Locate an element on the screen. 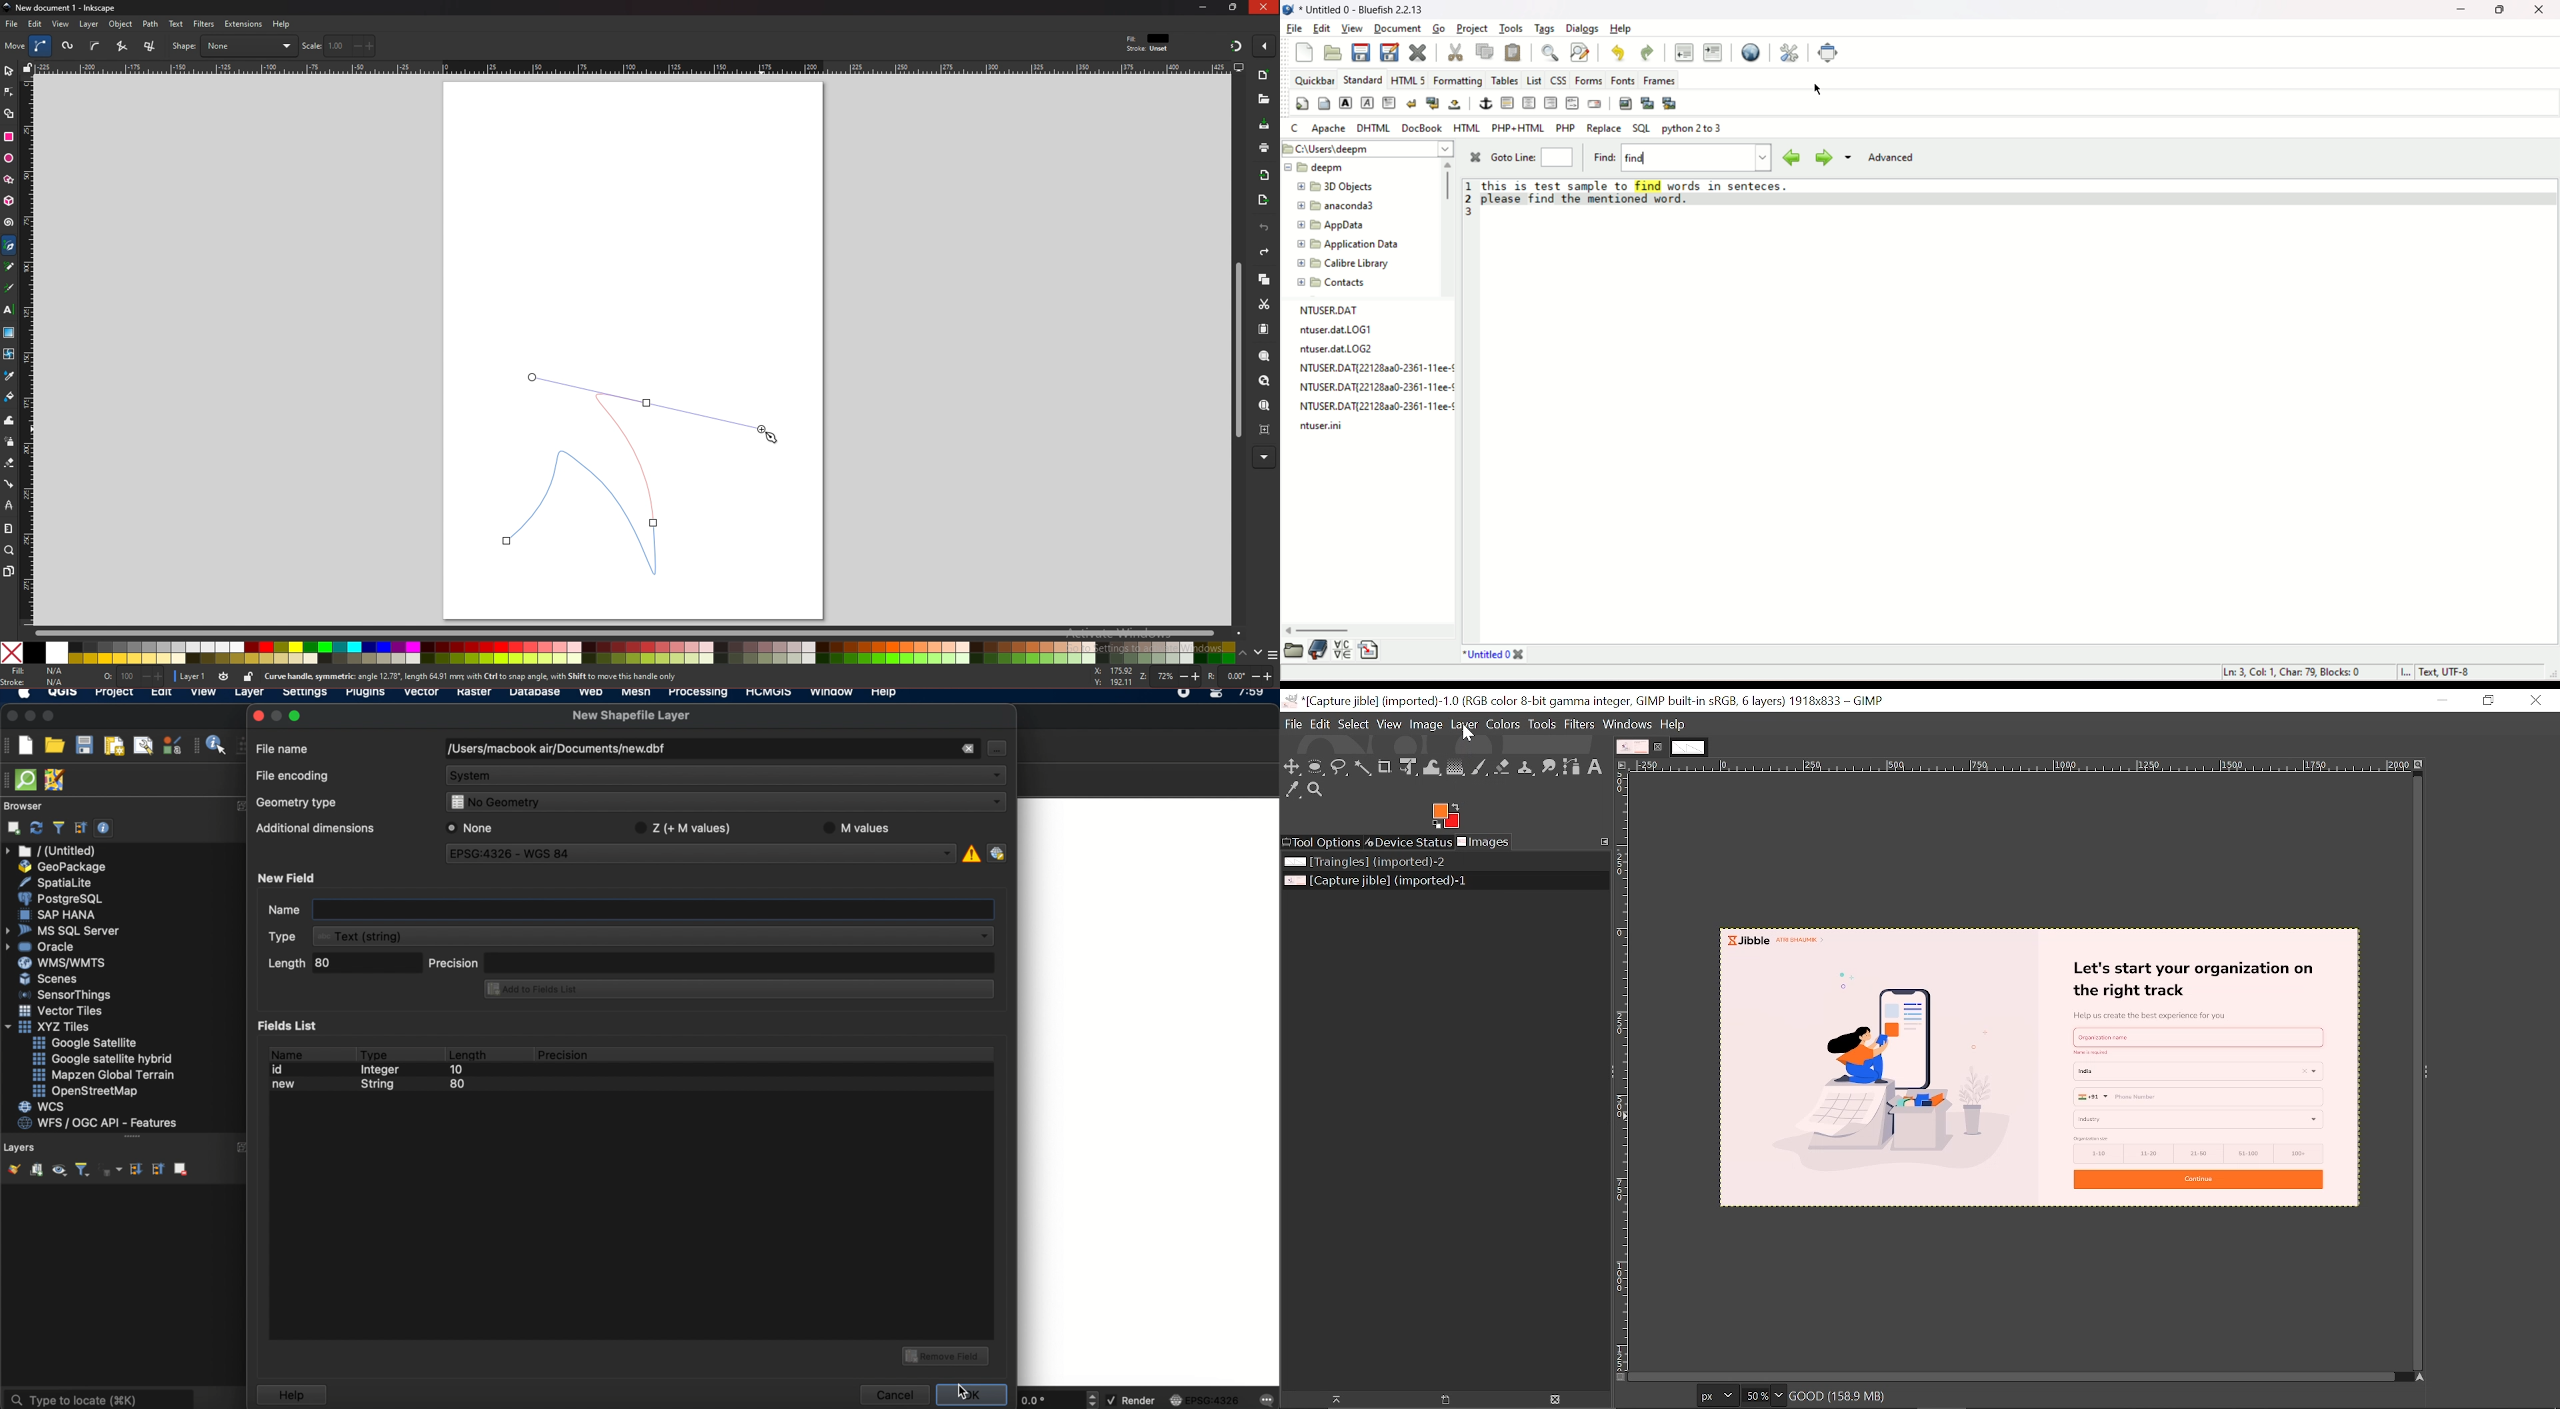 This screenshot has width=2576, height=1428. minimize is located at coordinates (30, 716).